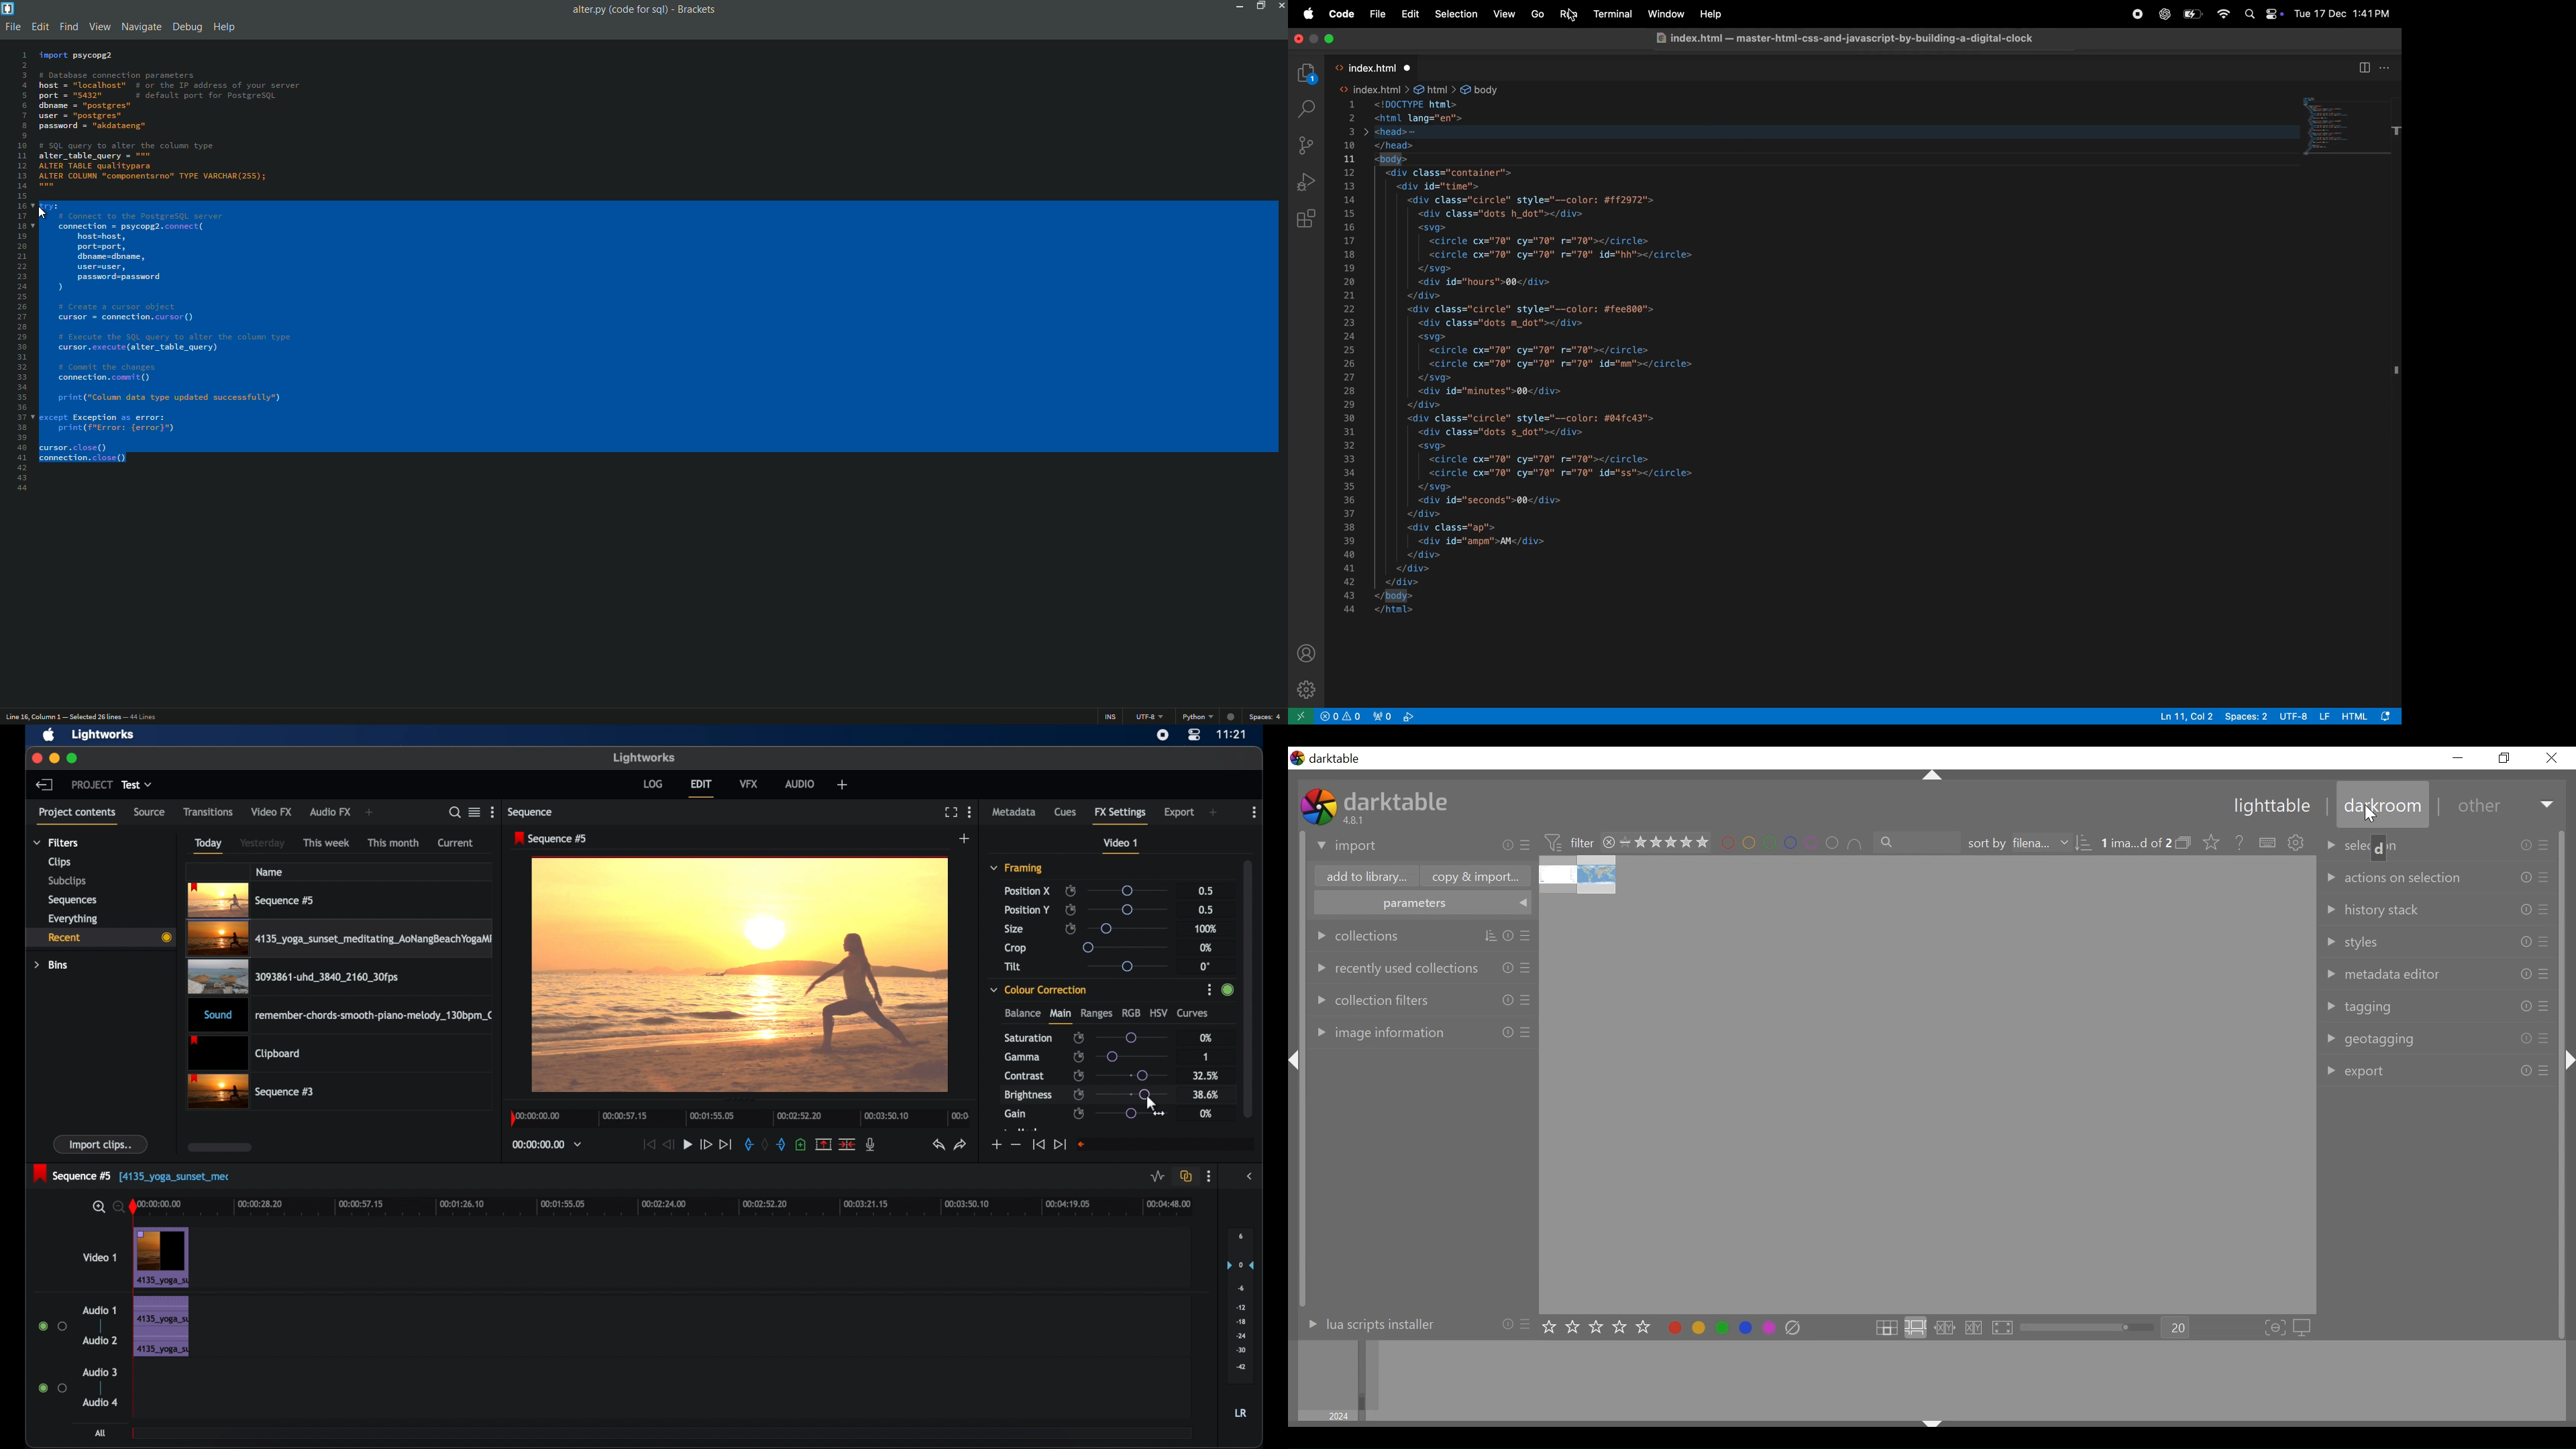 The width and height of the screenshot is (2576, 1456). What do you see at coordinates (51, 965) in the screenshot?
I see `bins` at bounding box center [51, 965].